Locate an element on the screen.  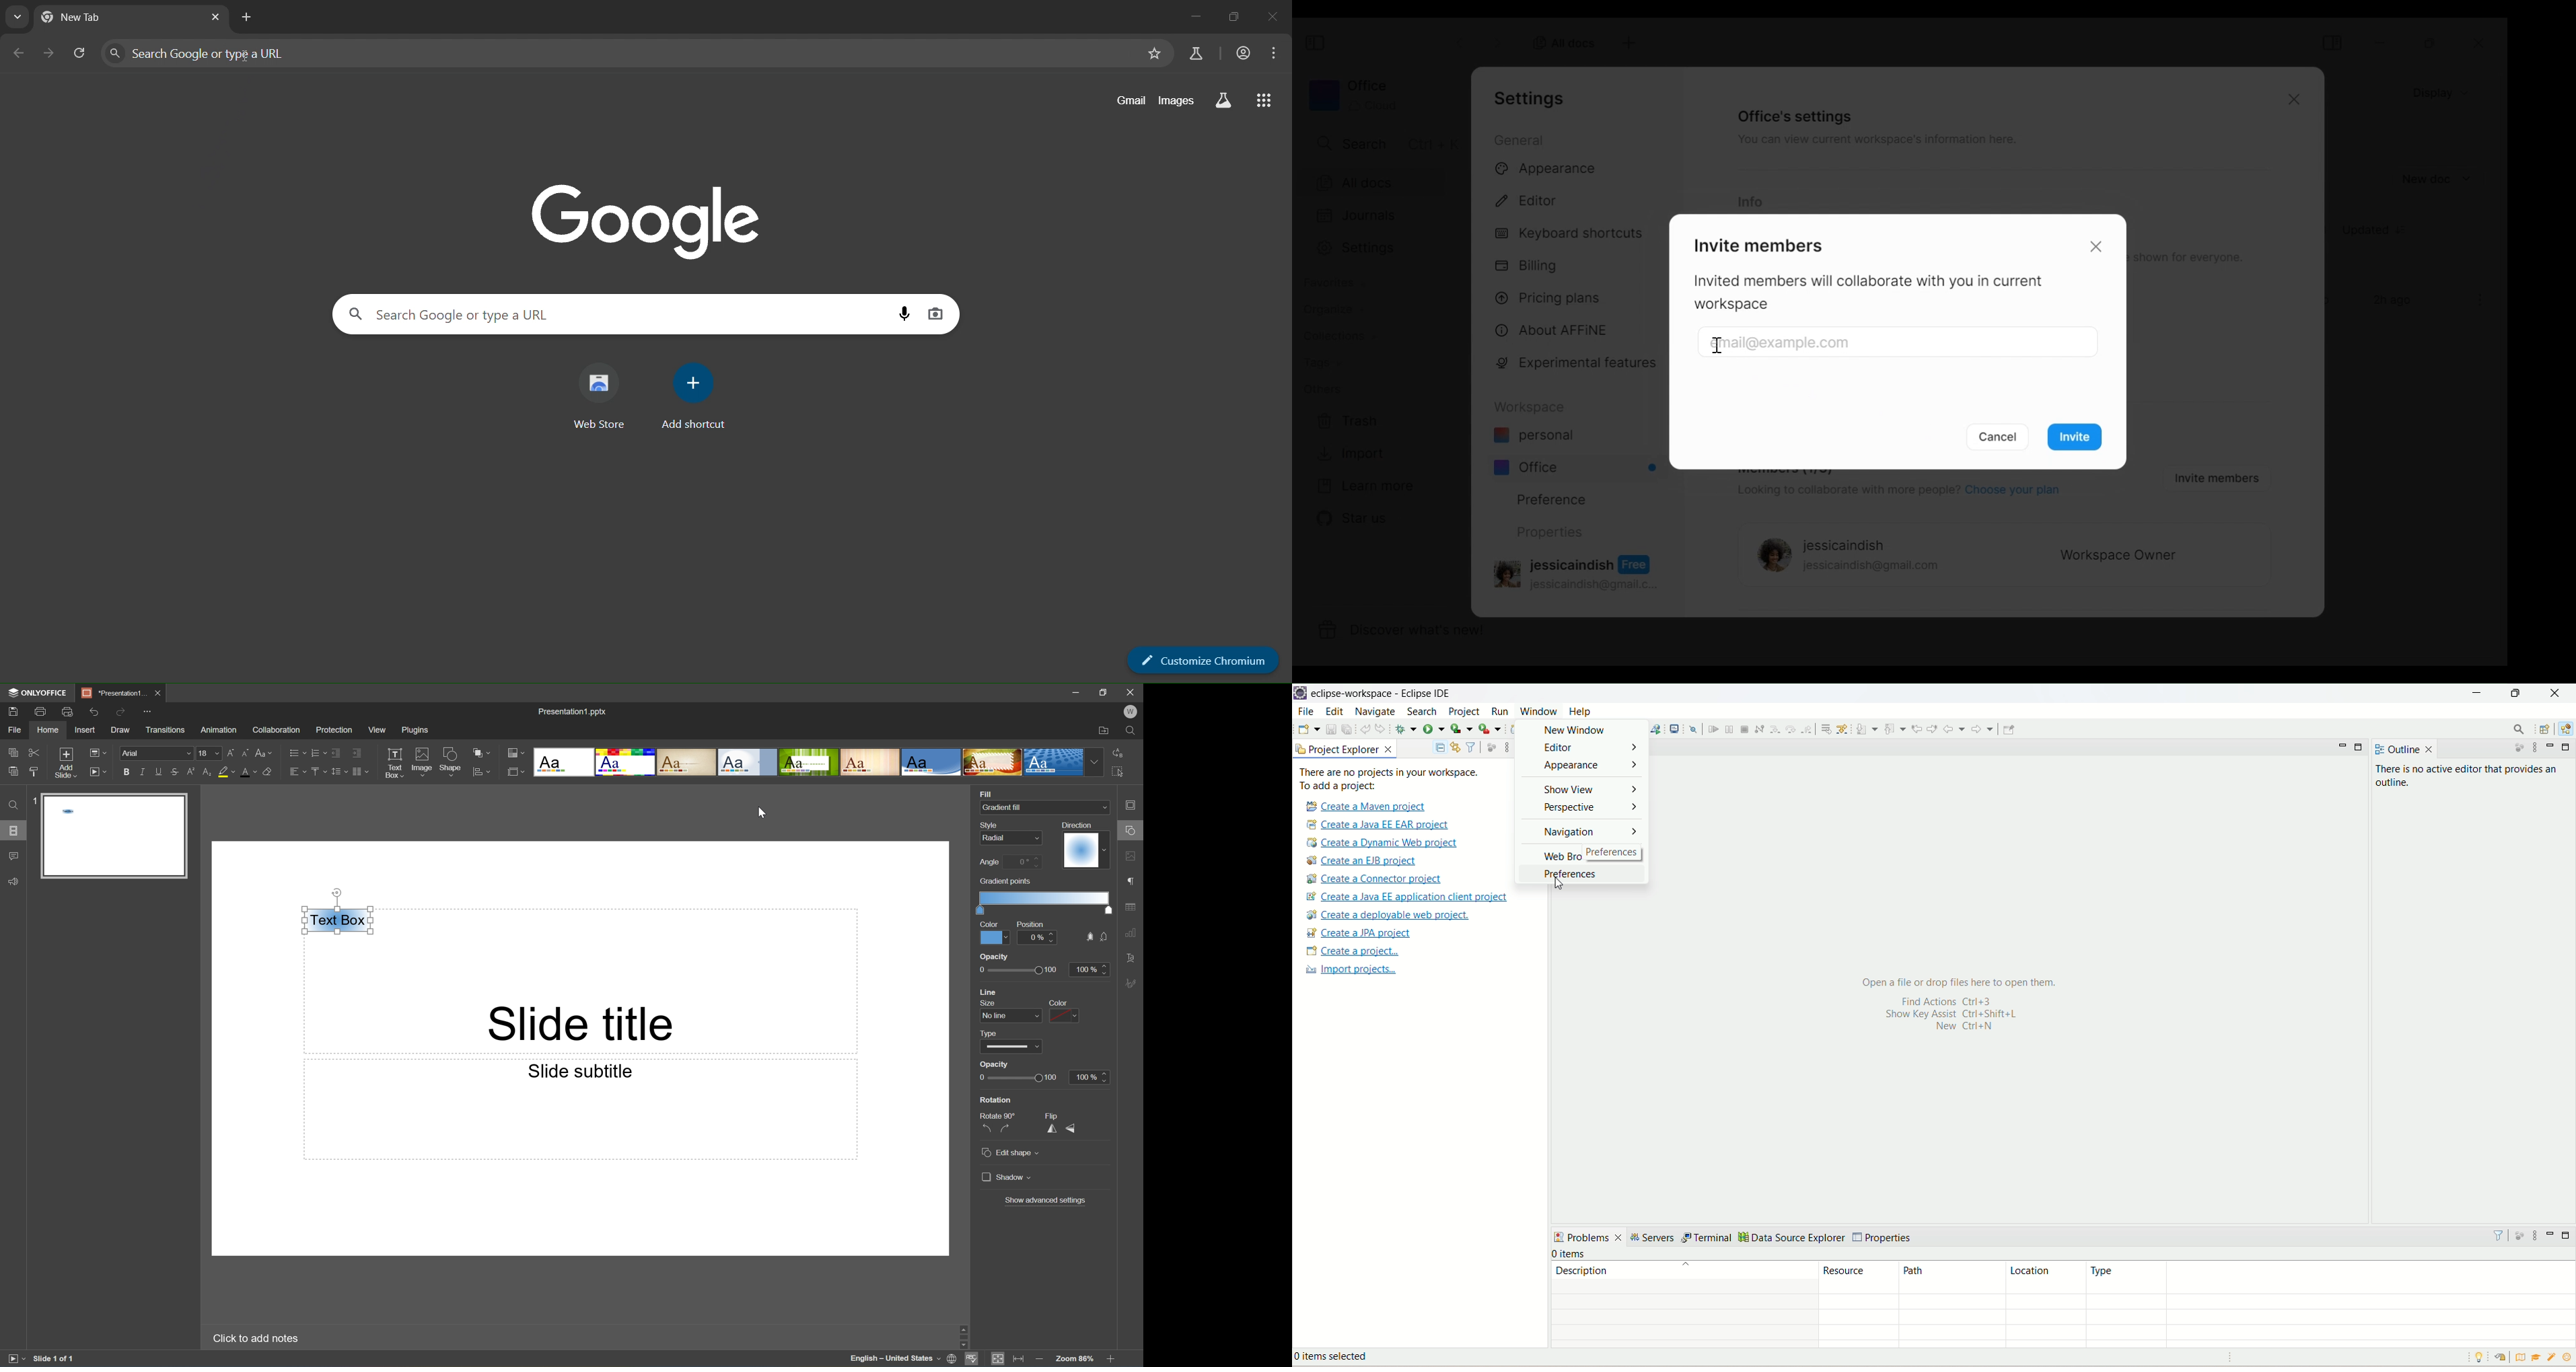
menu is located at coordinates (1275, 52).